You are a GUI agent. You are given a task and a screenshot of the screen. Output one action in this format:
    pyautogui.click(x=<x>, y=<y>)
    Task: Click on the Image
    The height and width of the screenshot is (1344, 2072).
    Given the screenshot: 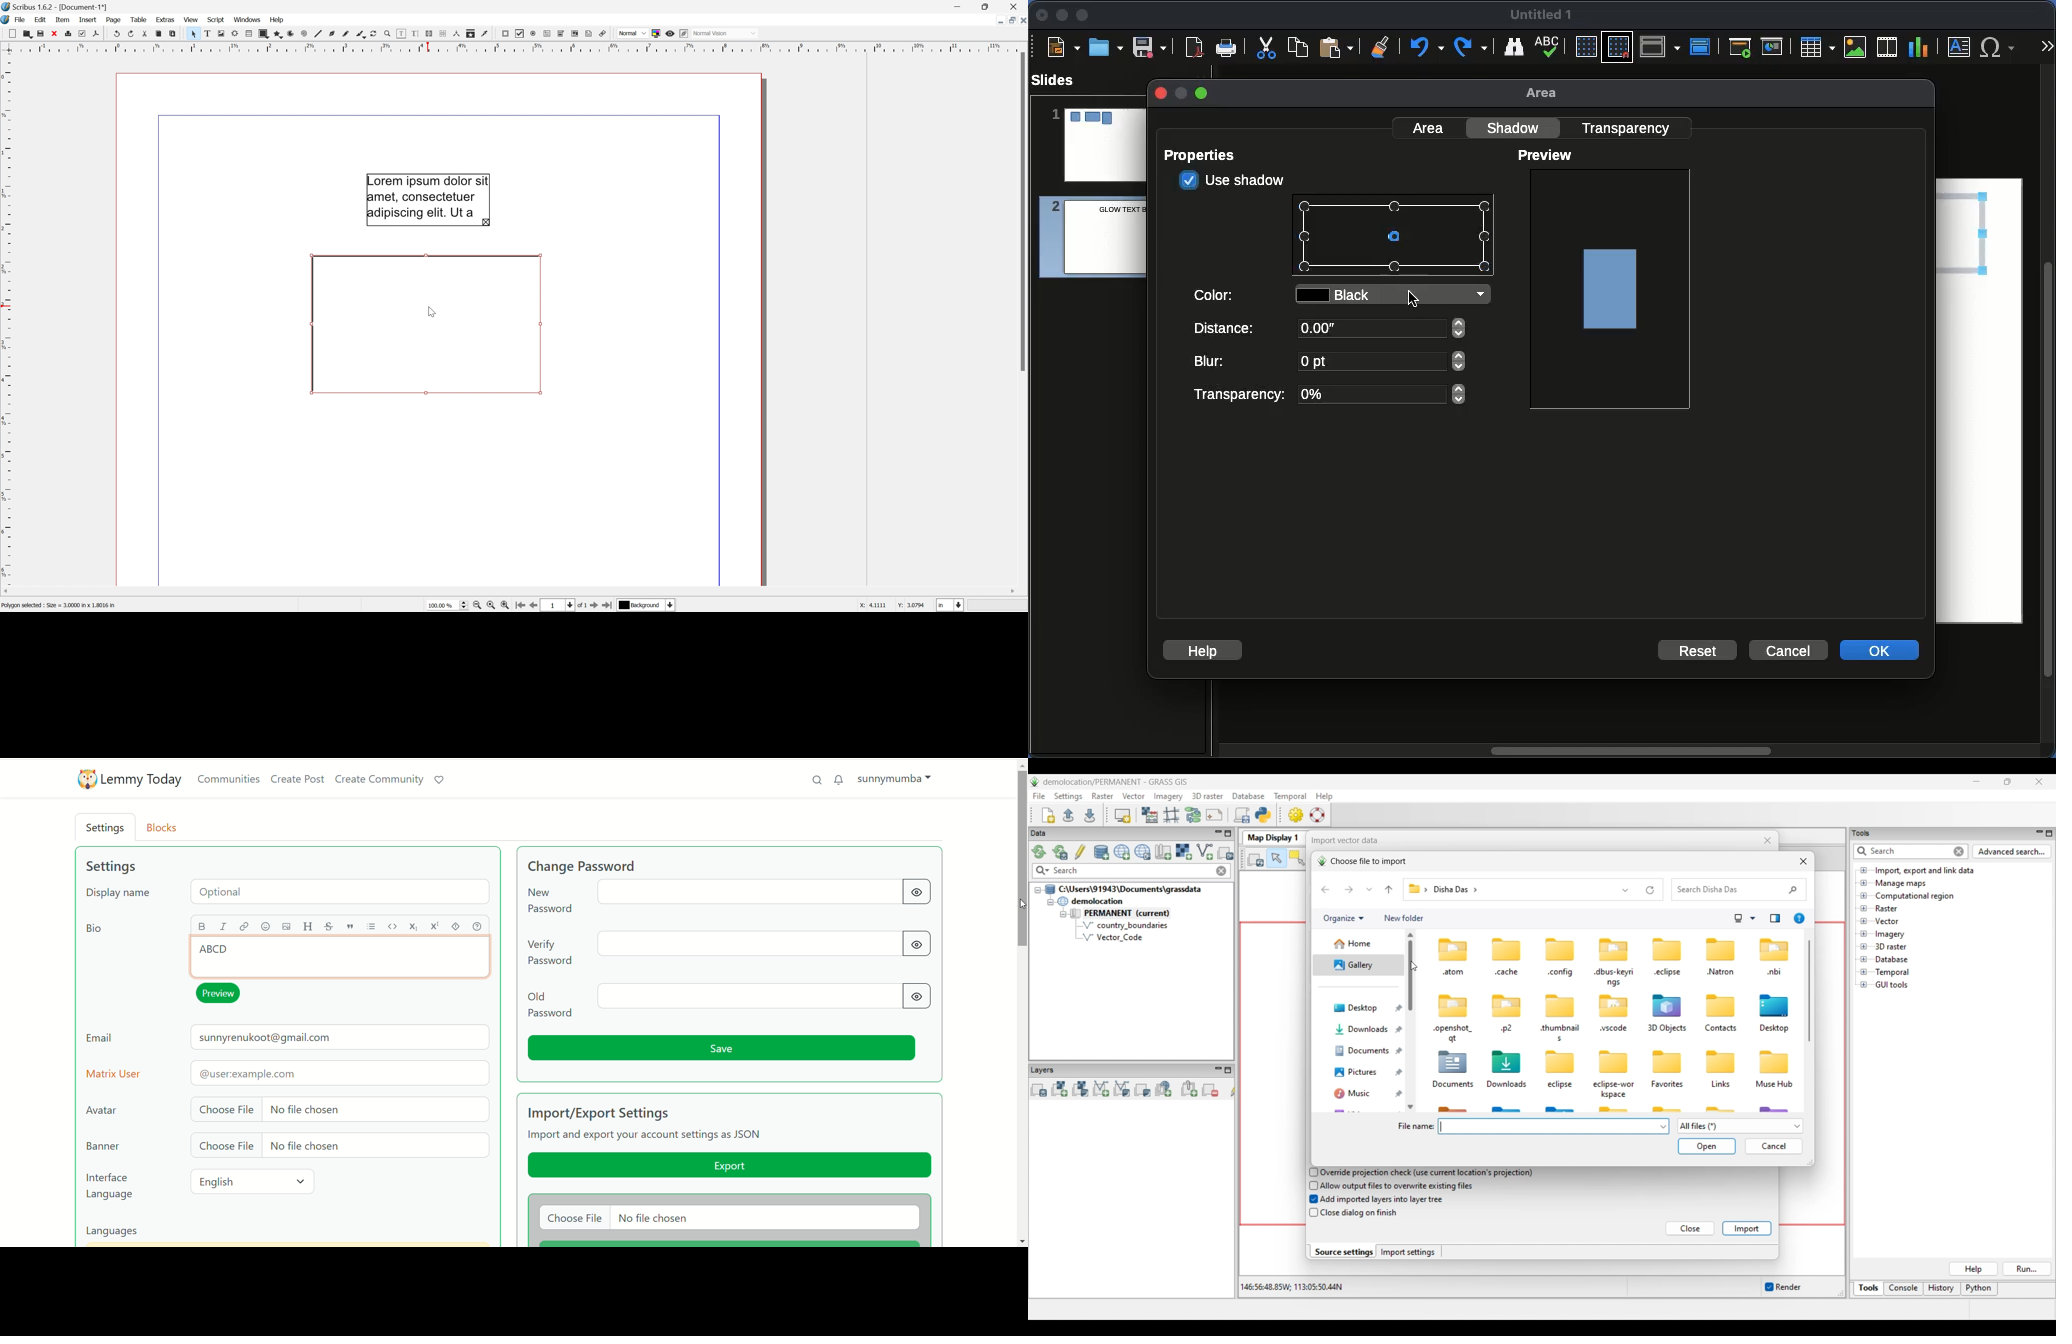 What is the action you would take?
    pyautogui.click(x=1856, y=47)
    